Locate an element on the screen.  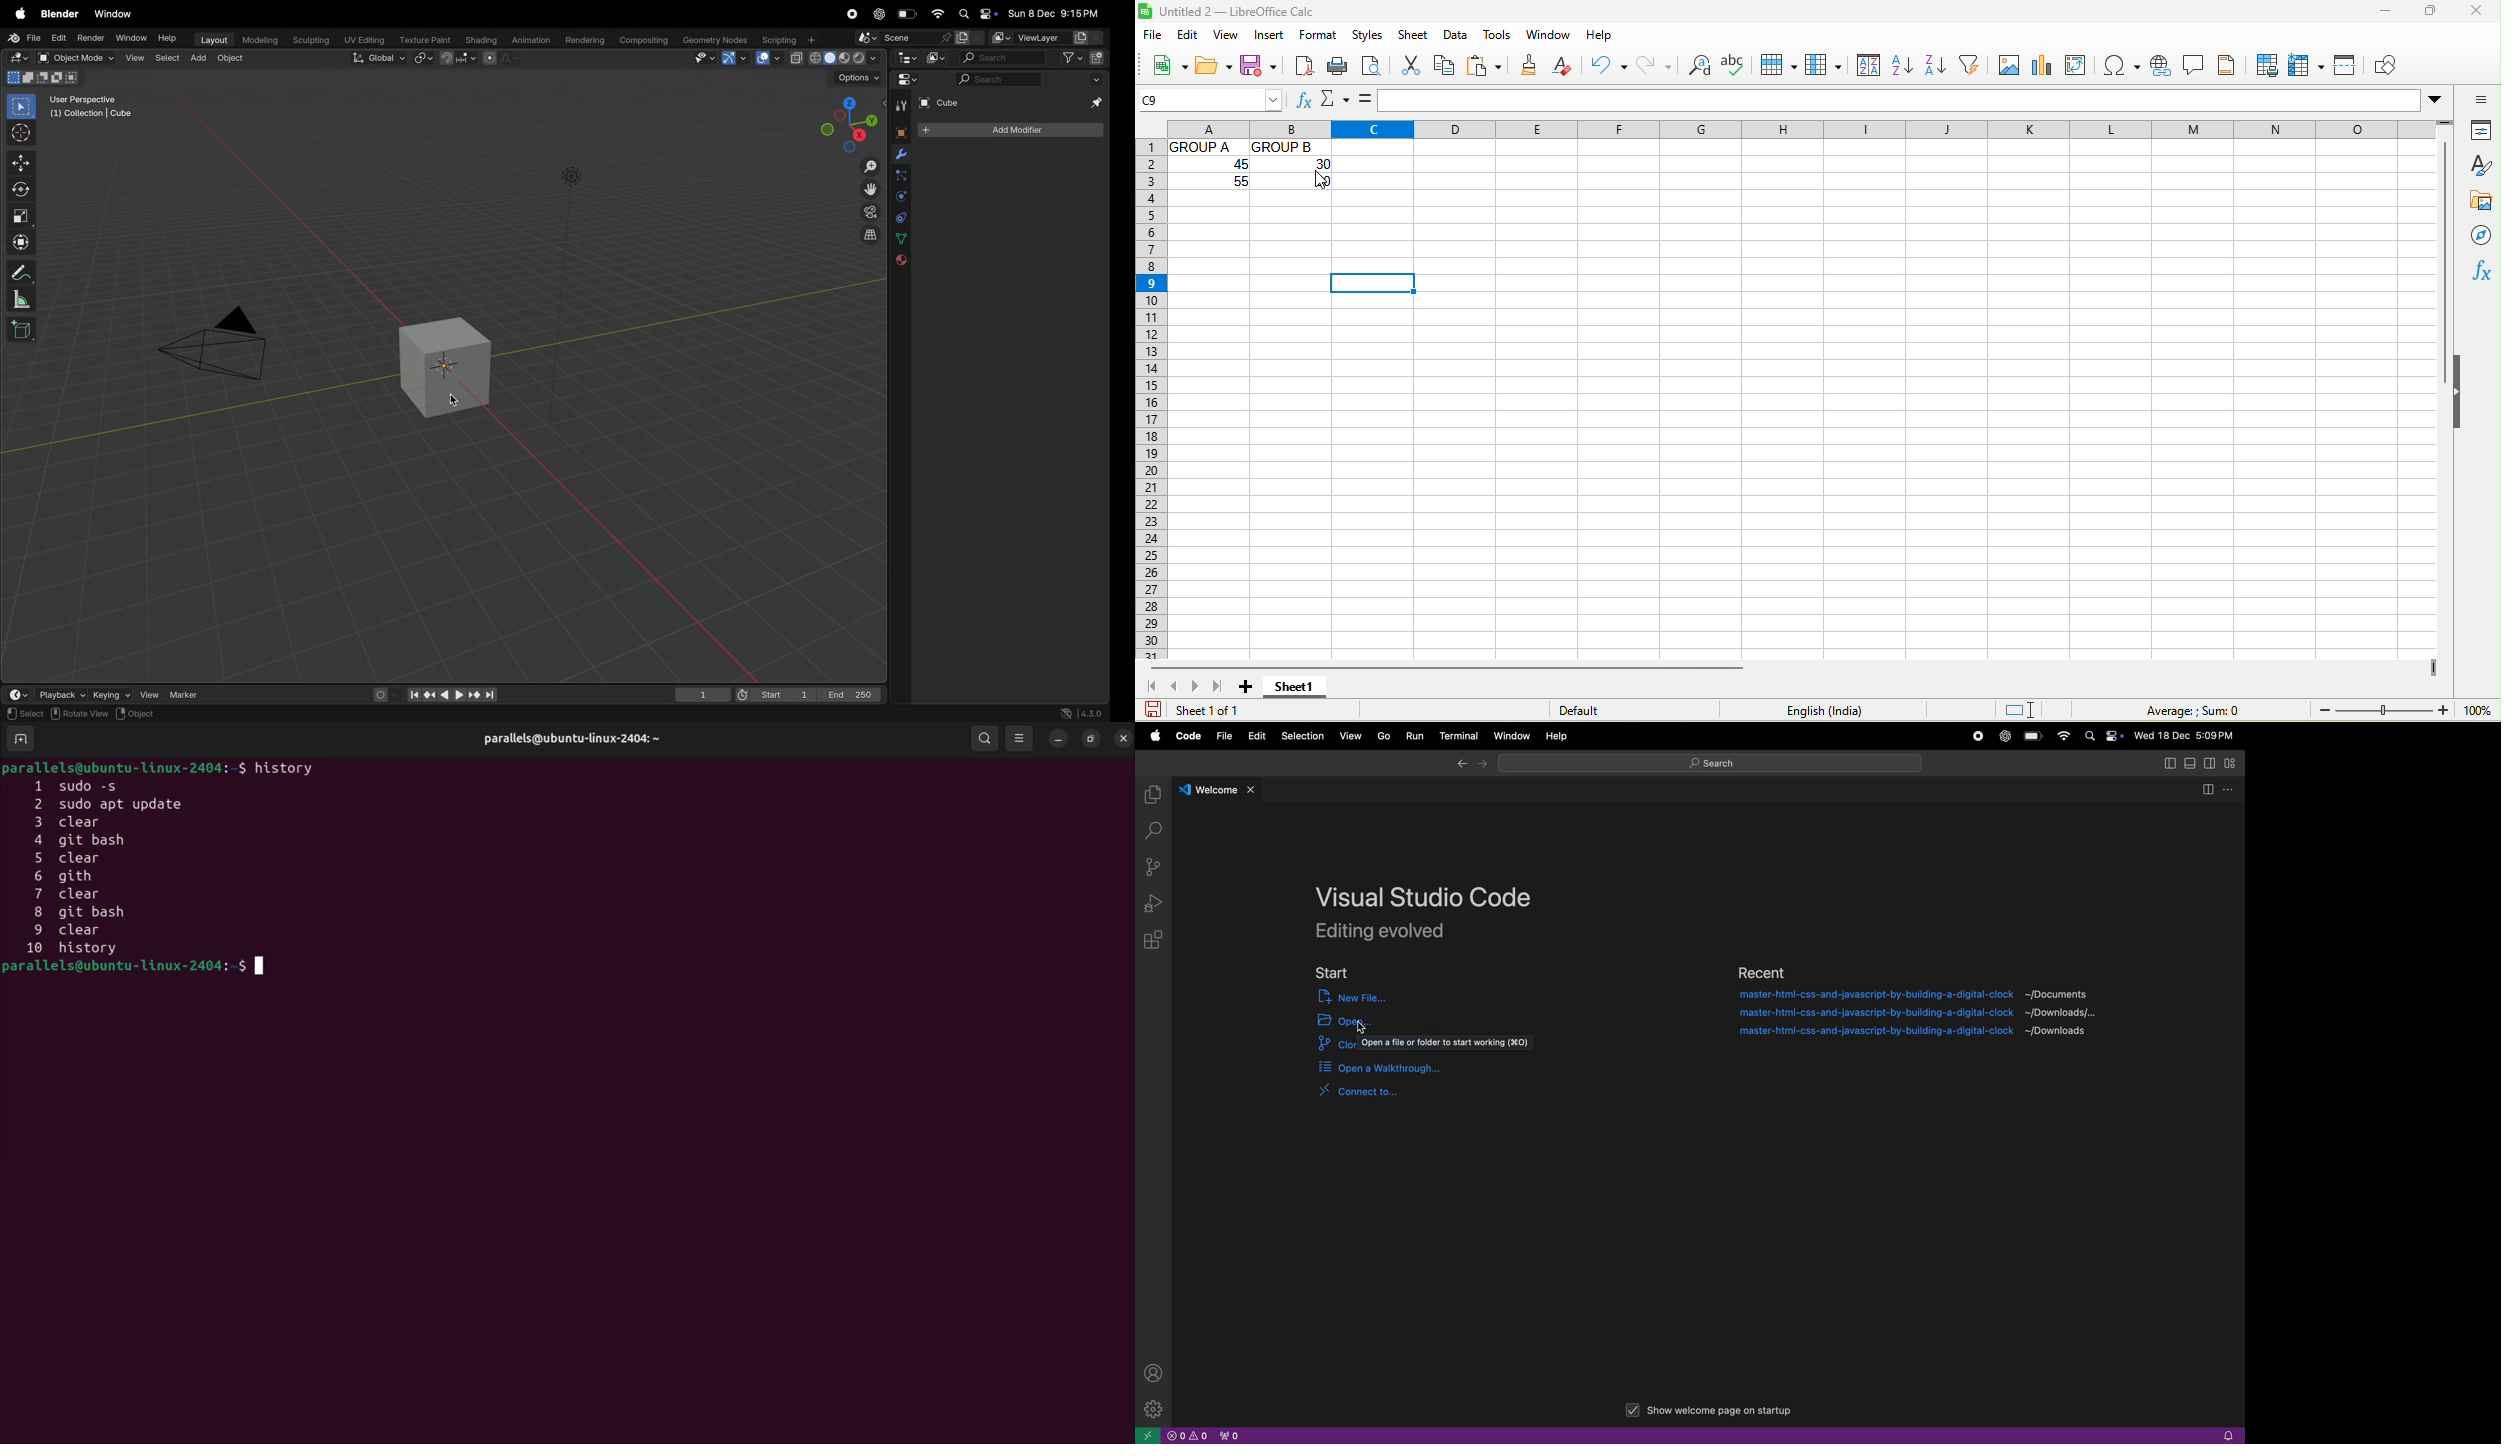
30 is located at coordinates (1292, 164).